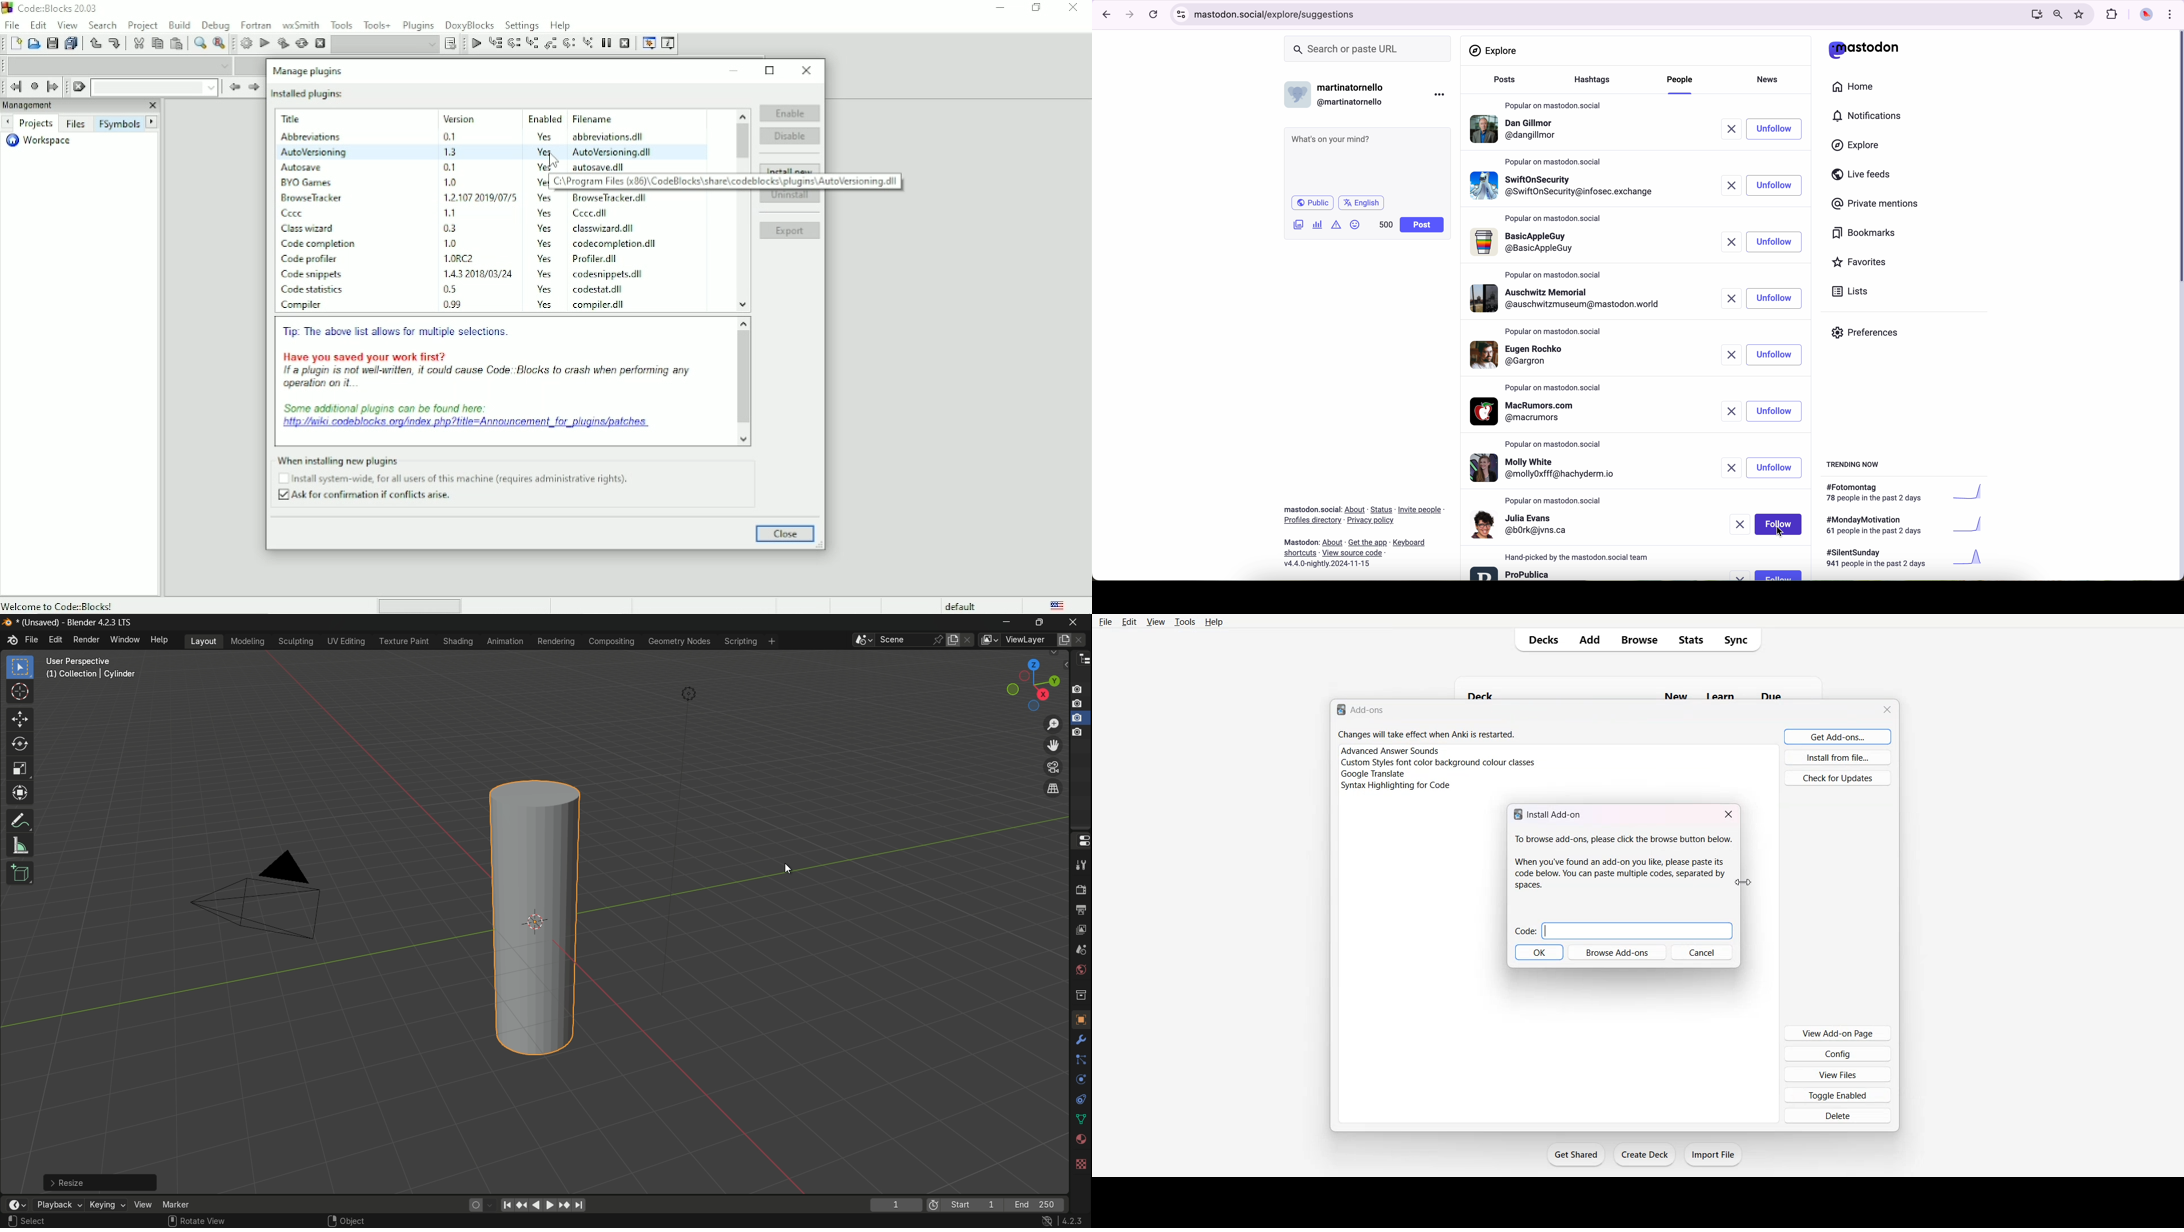 The image size is (2184, 1232). Describe the element at coordinates (1385, 224) in the screenshot. I see `500 characters` at that location.